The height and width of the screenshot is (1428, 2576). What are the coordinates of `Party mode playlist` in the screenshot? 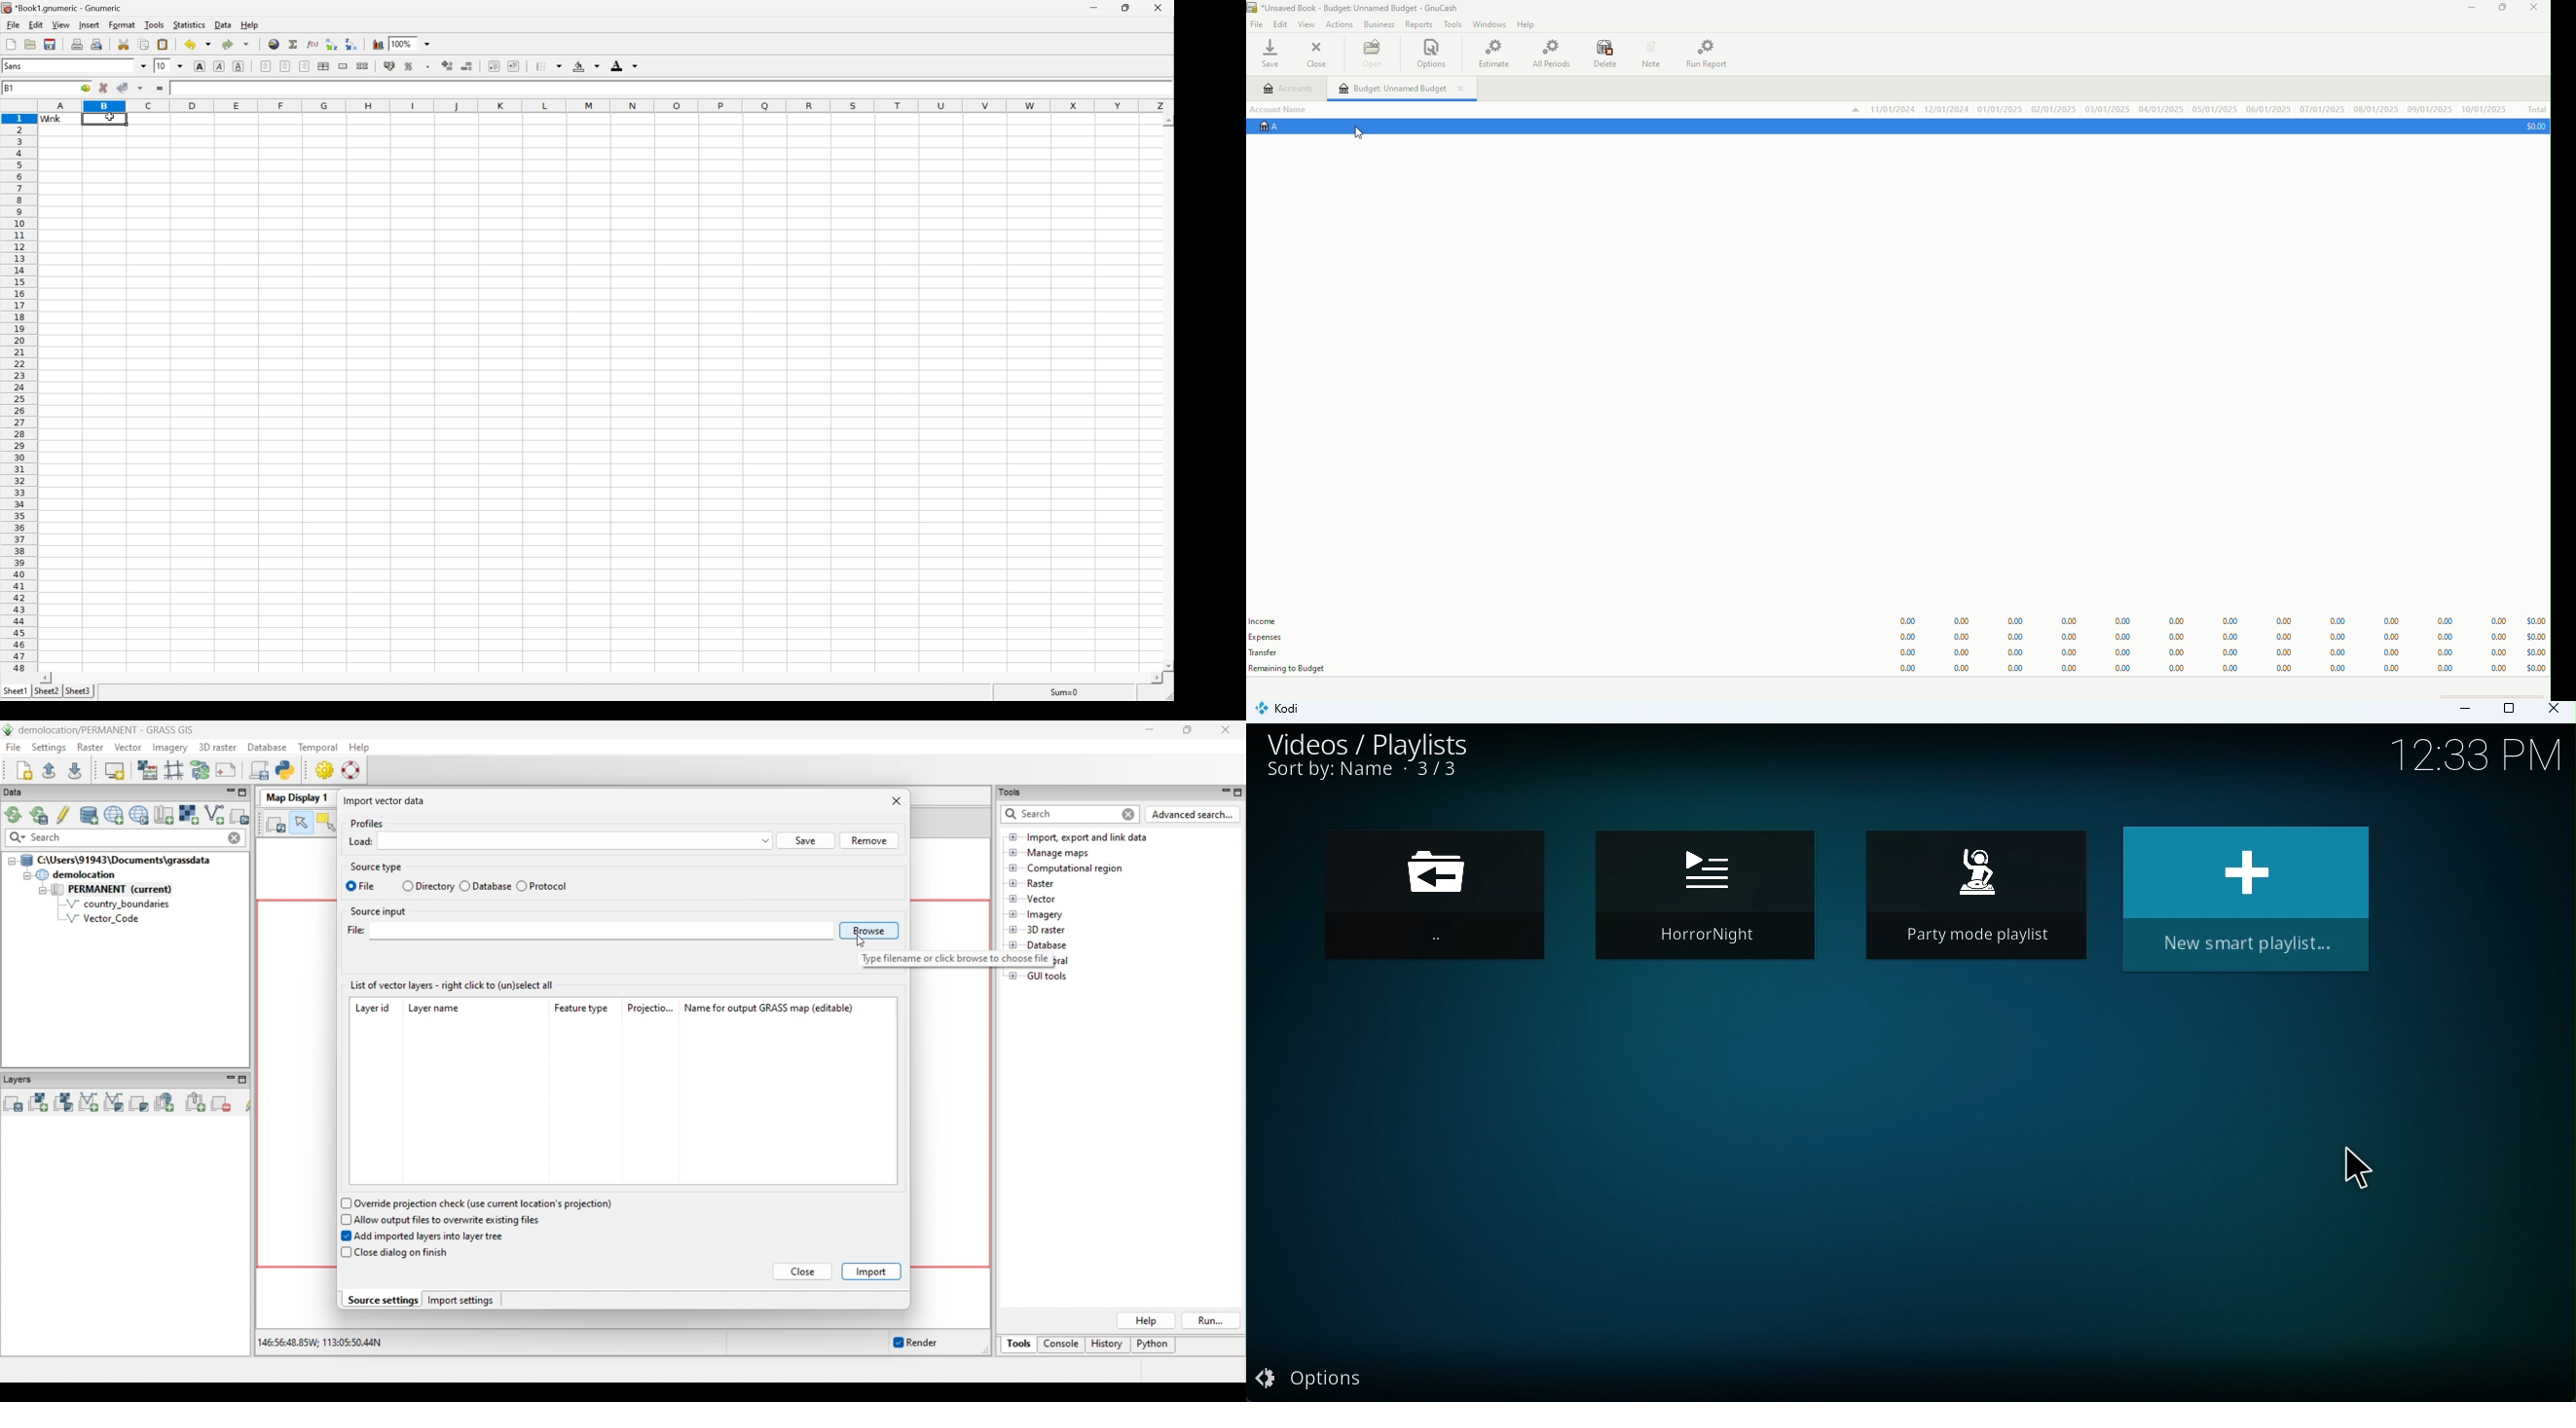 It's located at (1975, 903).